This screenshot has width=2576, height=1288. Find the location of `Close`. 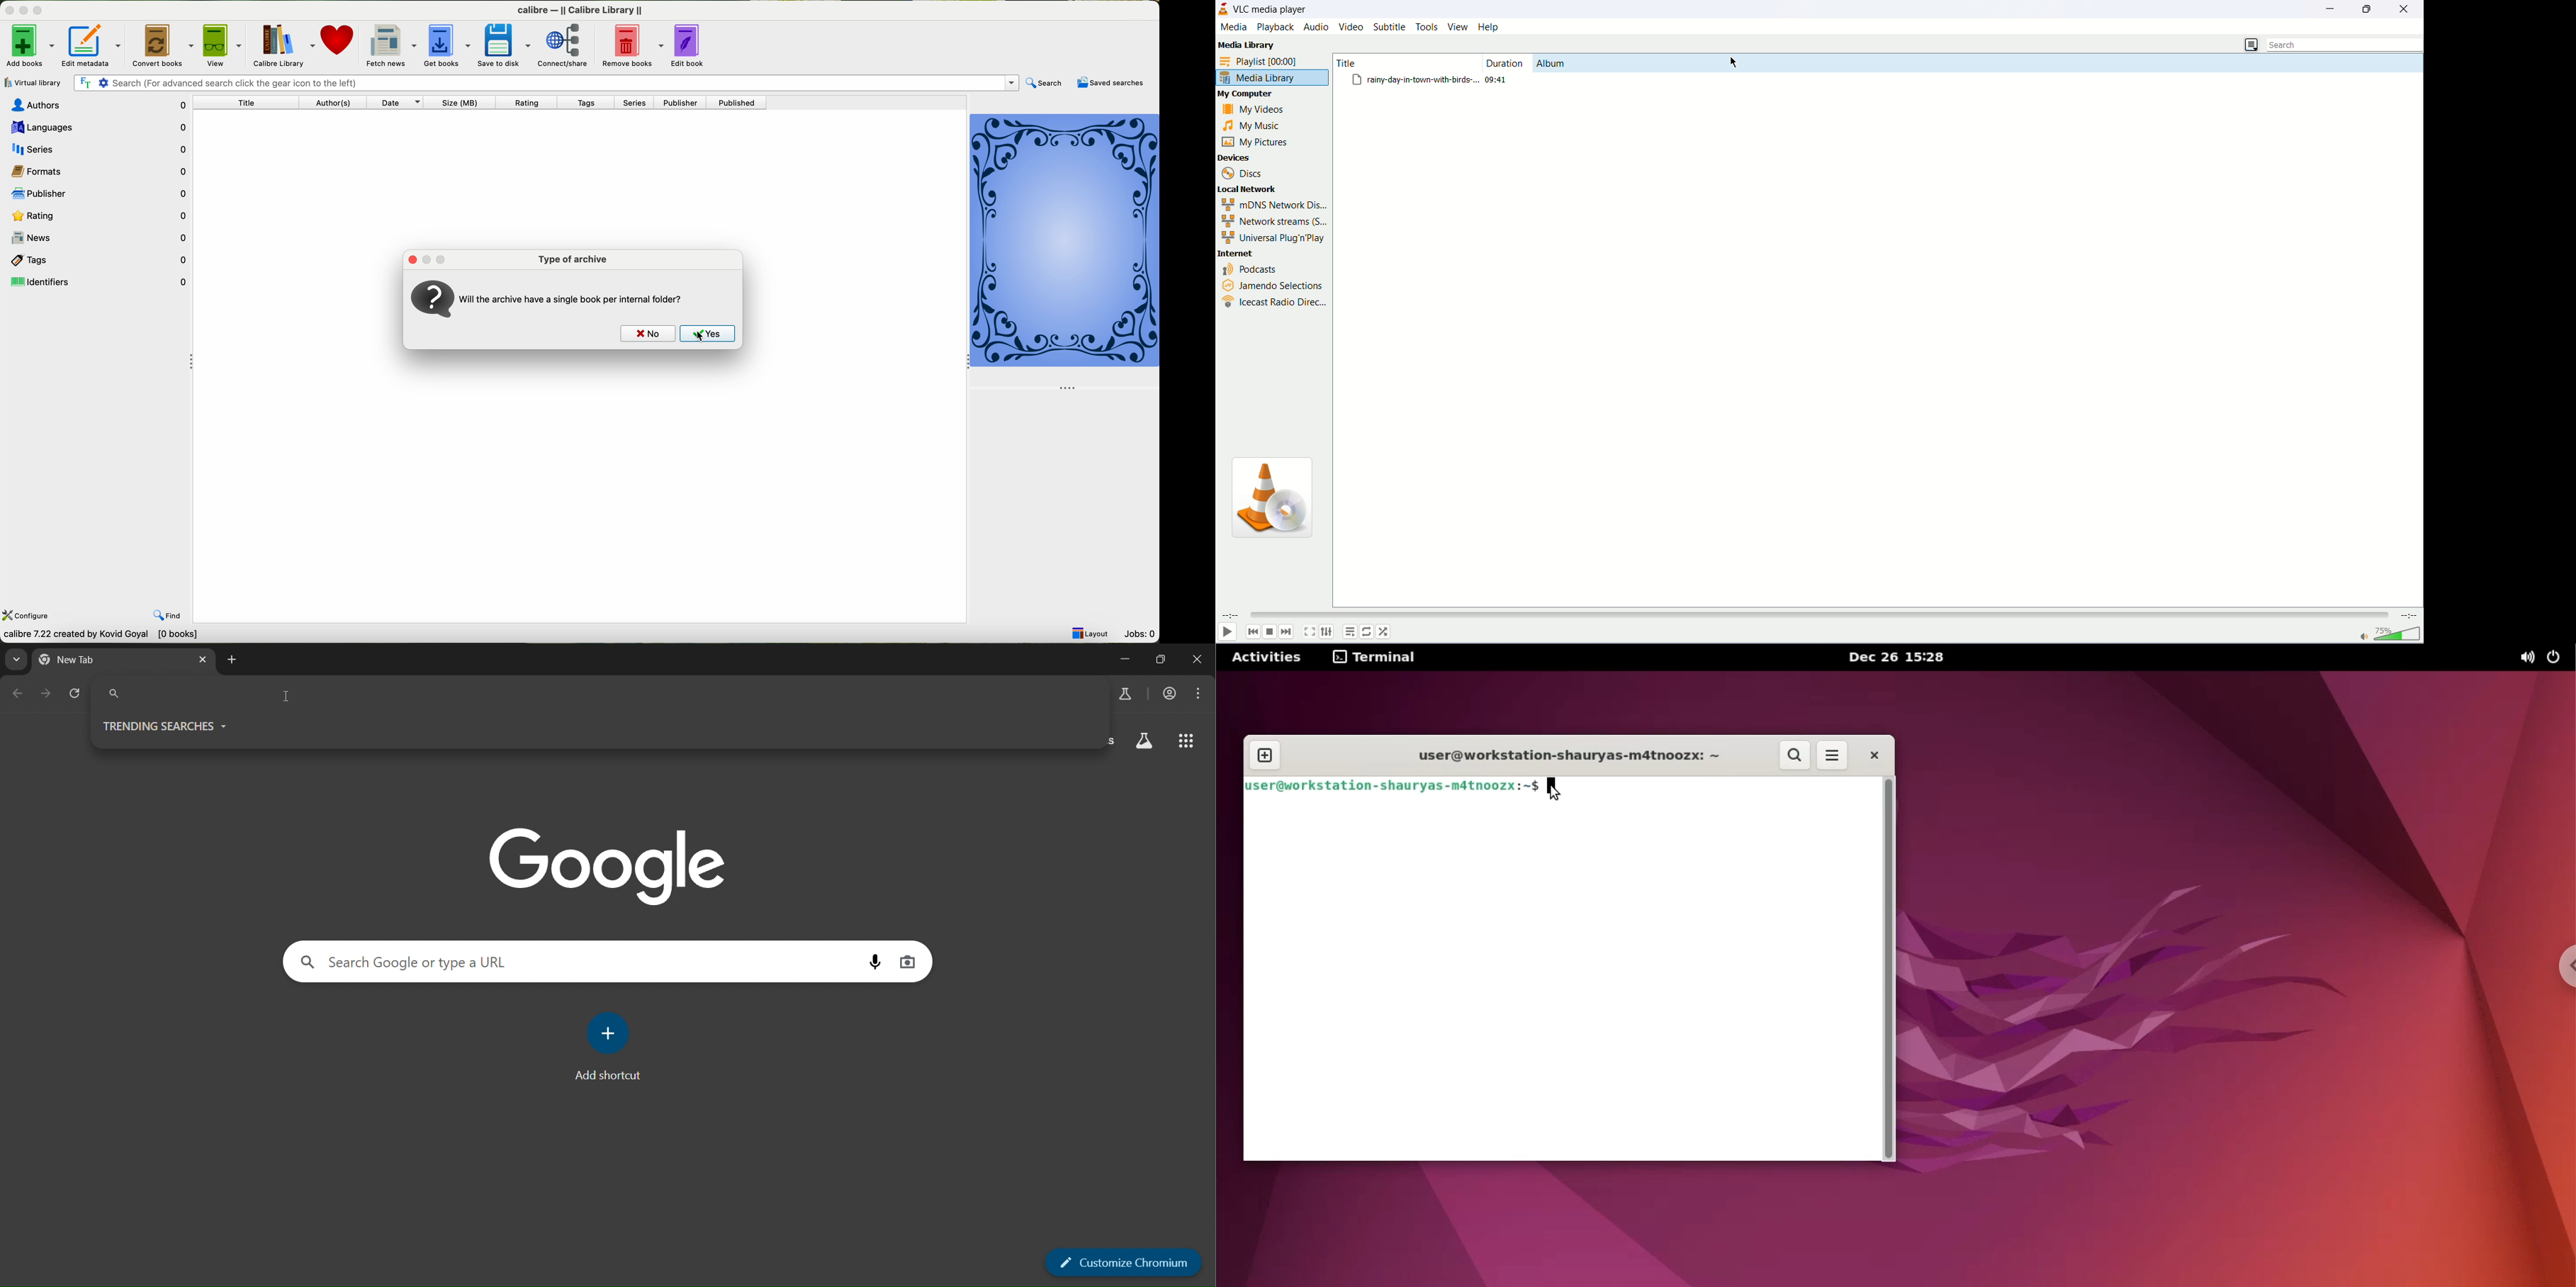

Close is located at coordinates (1196, 658).